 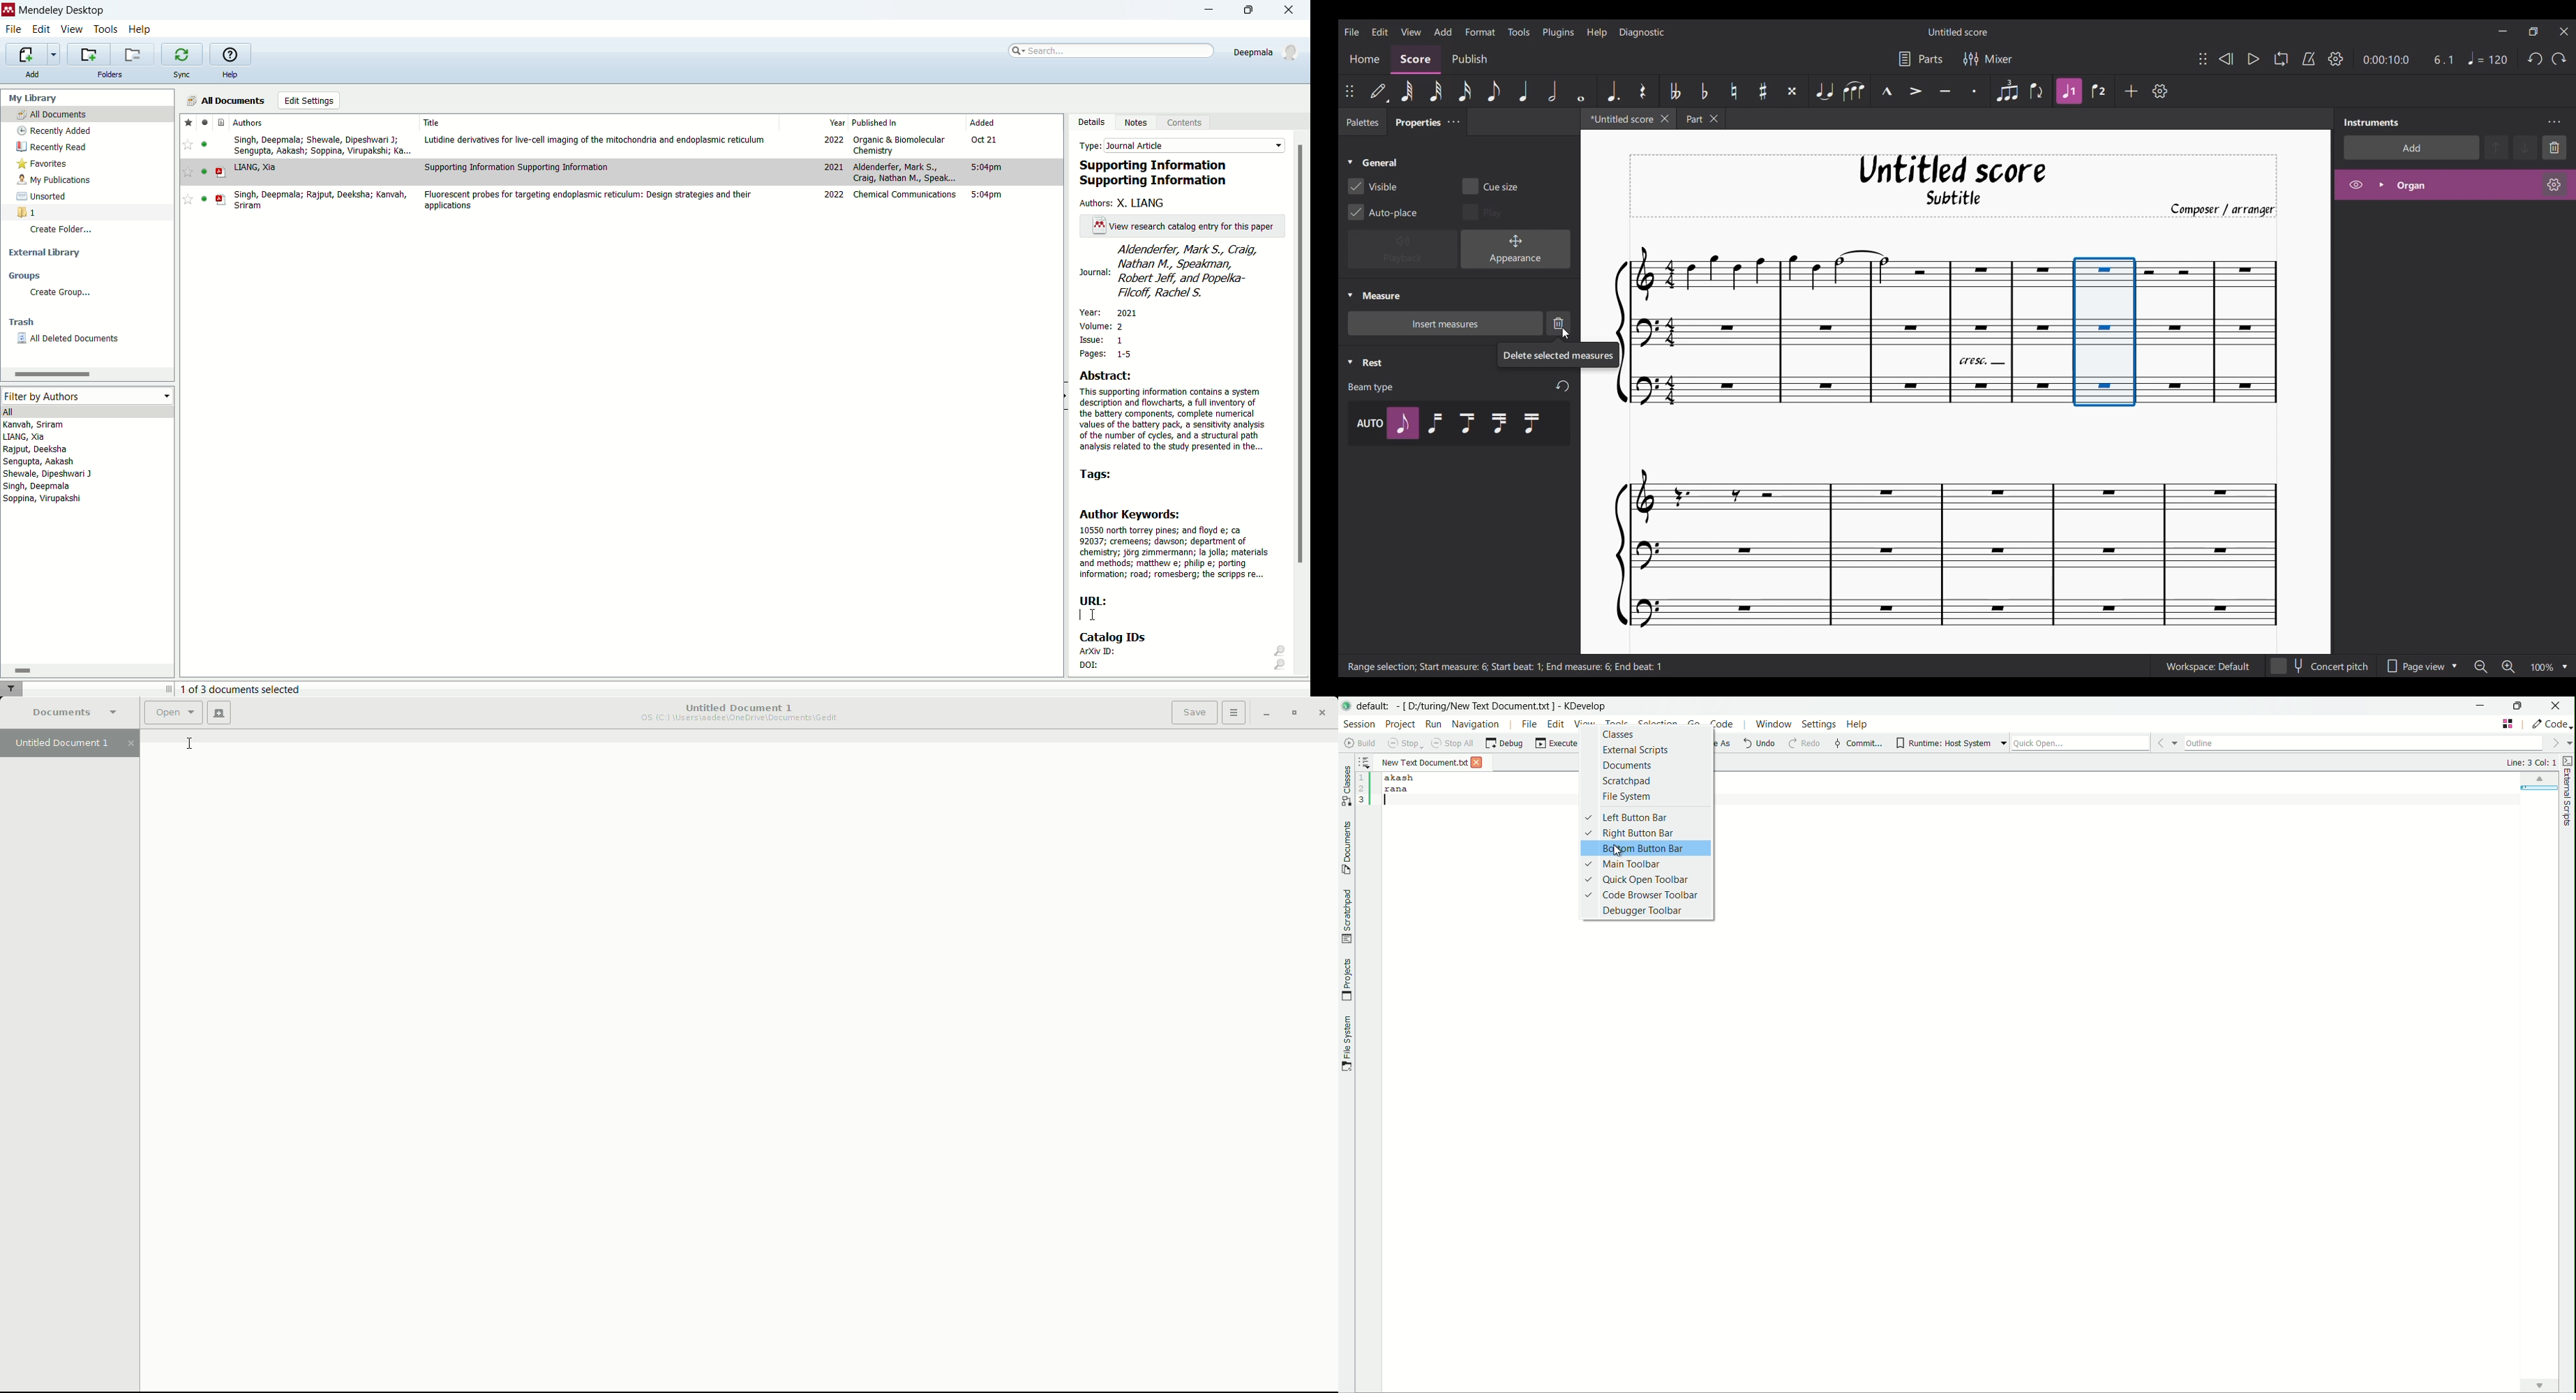 I want to click on read/unread, so click(x=206, y=122).